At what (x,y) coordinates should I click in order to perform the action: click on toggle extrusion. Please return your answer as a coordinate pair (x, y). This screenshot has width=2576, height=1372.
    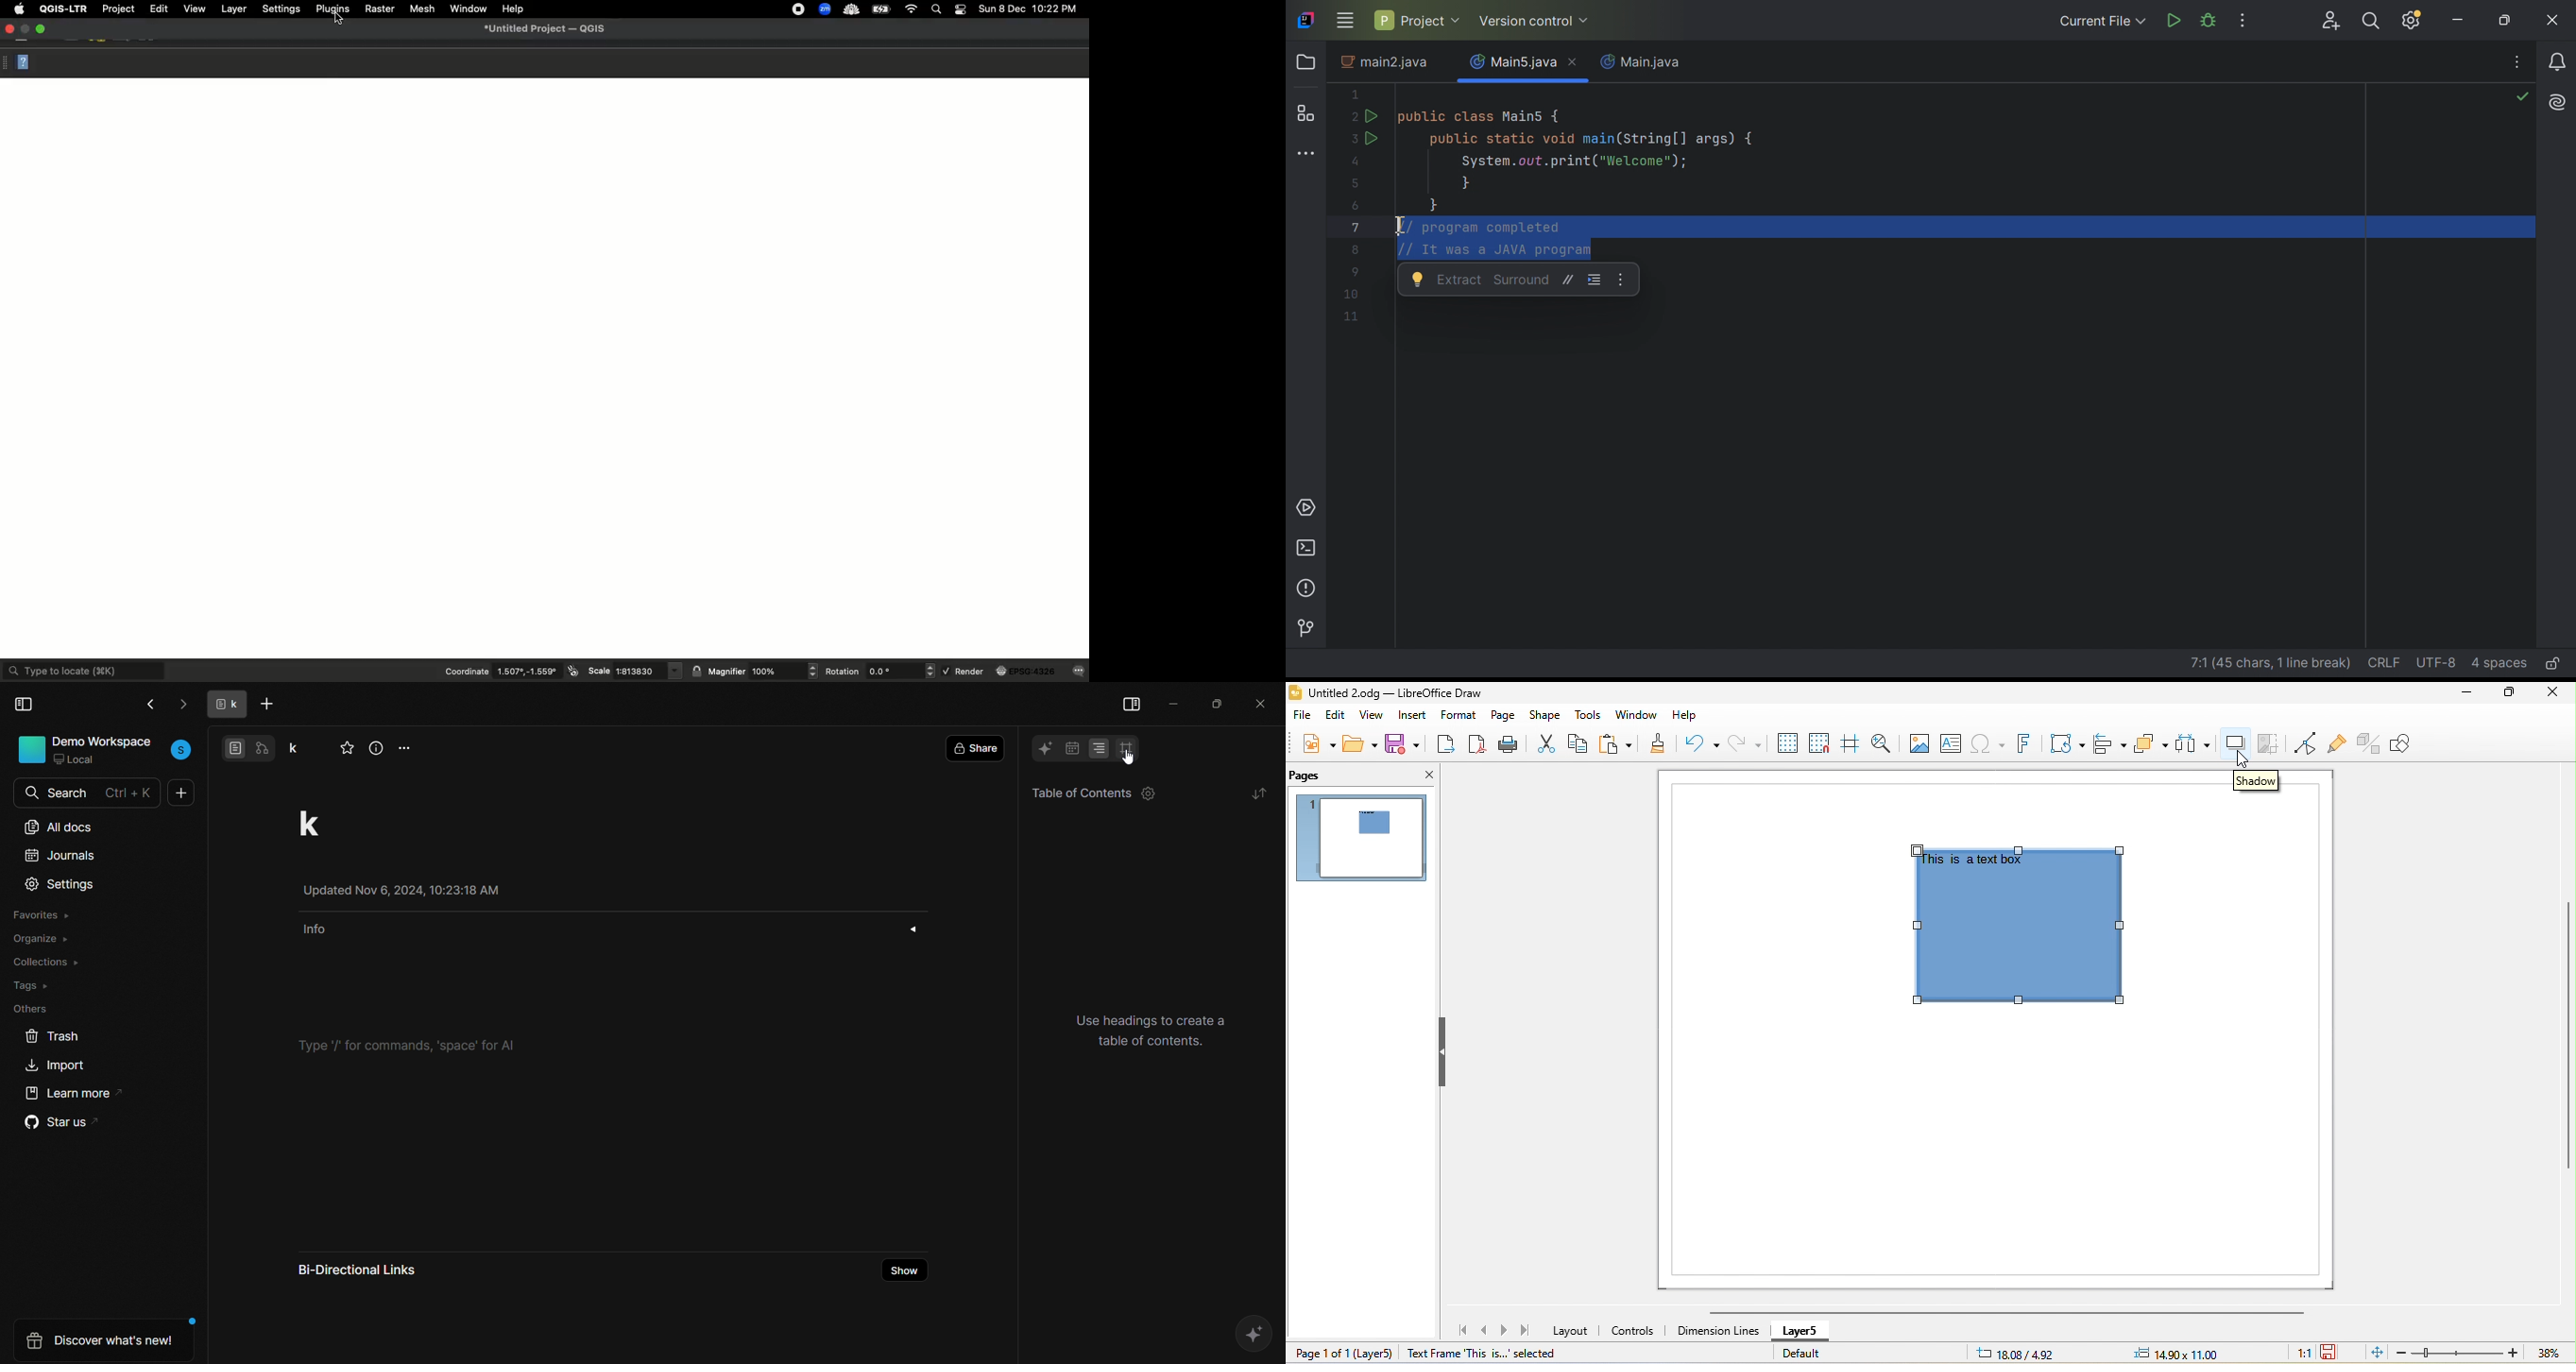
    Looking at the image, I should click on (2369, 745).